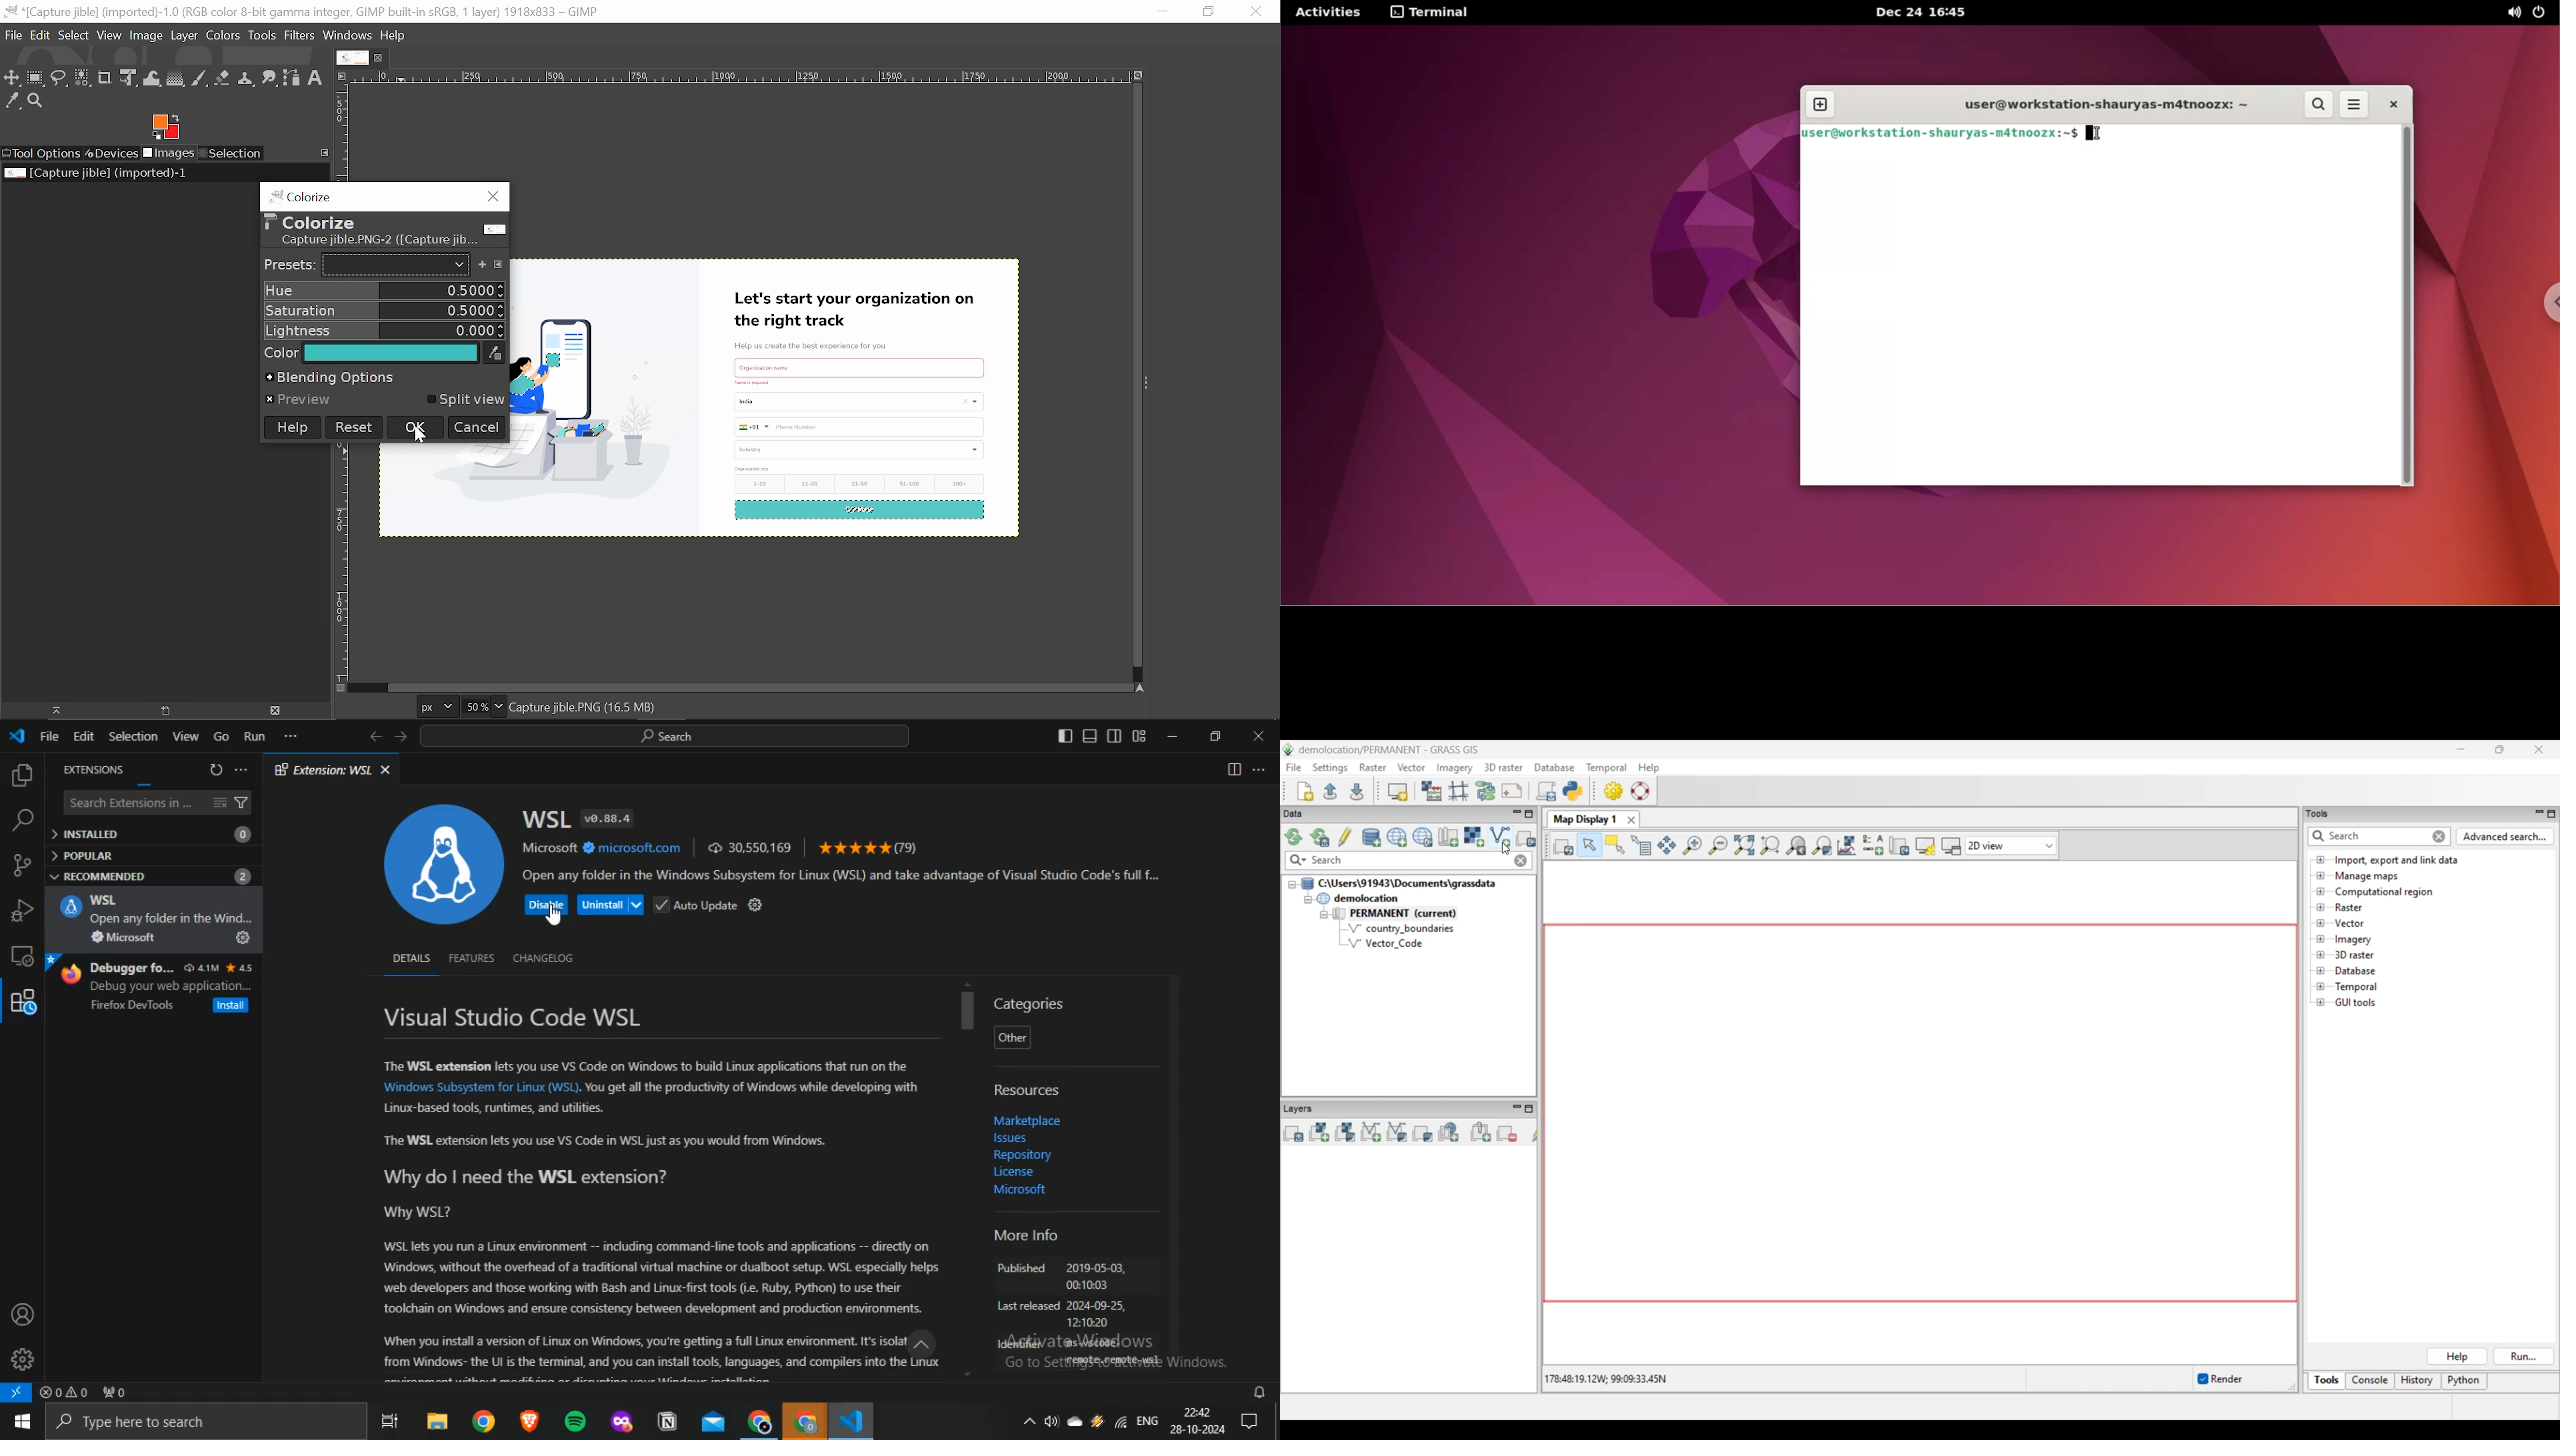 The image size is (2576, 1456). What do you see at coordinates (697, 904) in the screenshot?
I see `Auto Update` at bounding box center [697, 904].